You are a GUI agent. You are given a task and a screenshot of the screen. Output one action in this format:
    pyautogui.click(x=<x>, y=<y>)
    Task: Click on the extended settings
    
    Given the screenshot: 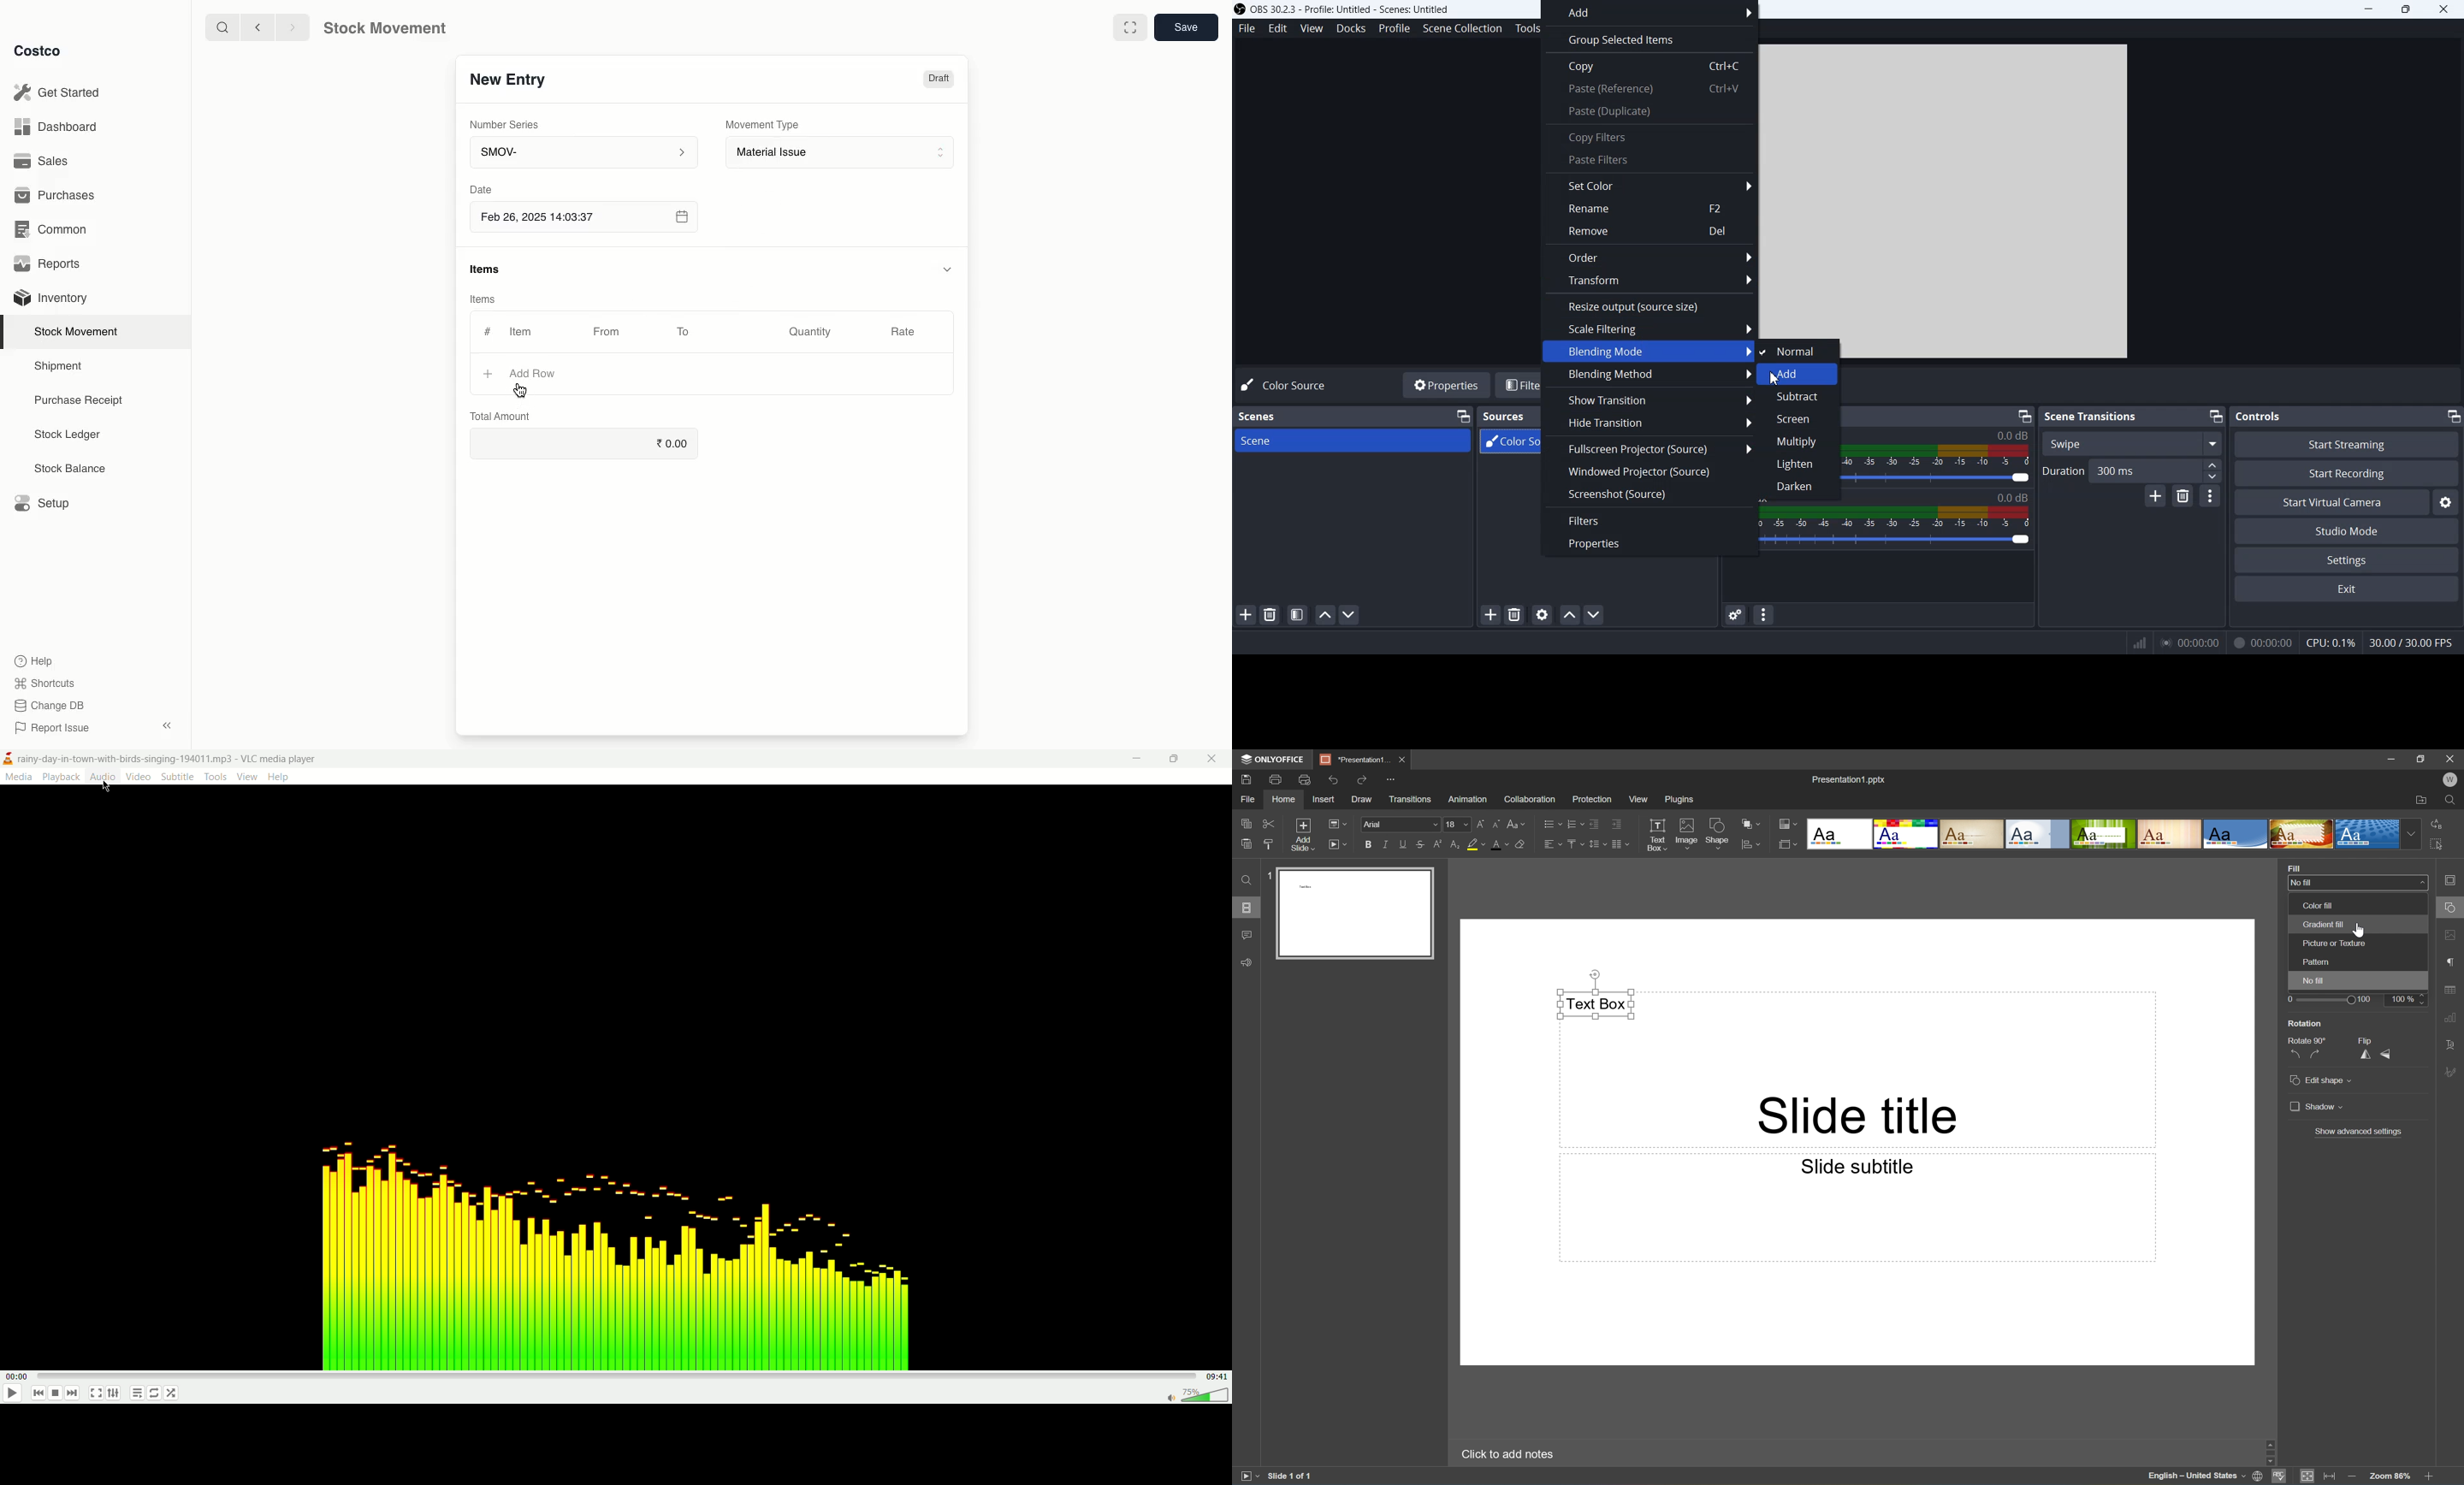 What is the action you would take?
    pyautogui.click(x=116, y=1393)
    